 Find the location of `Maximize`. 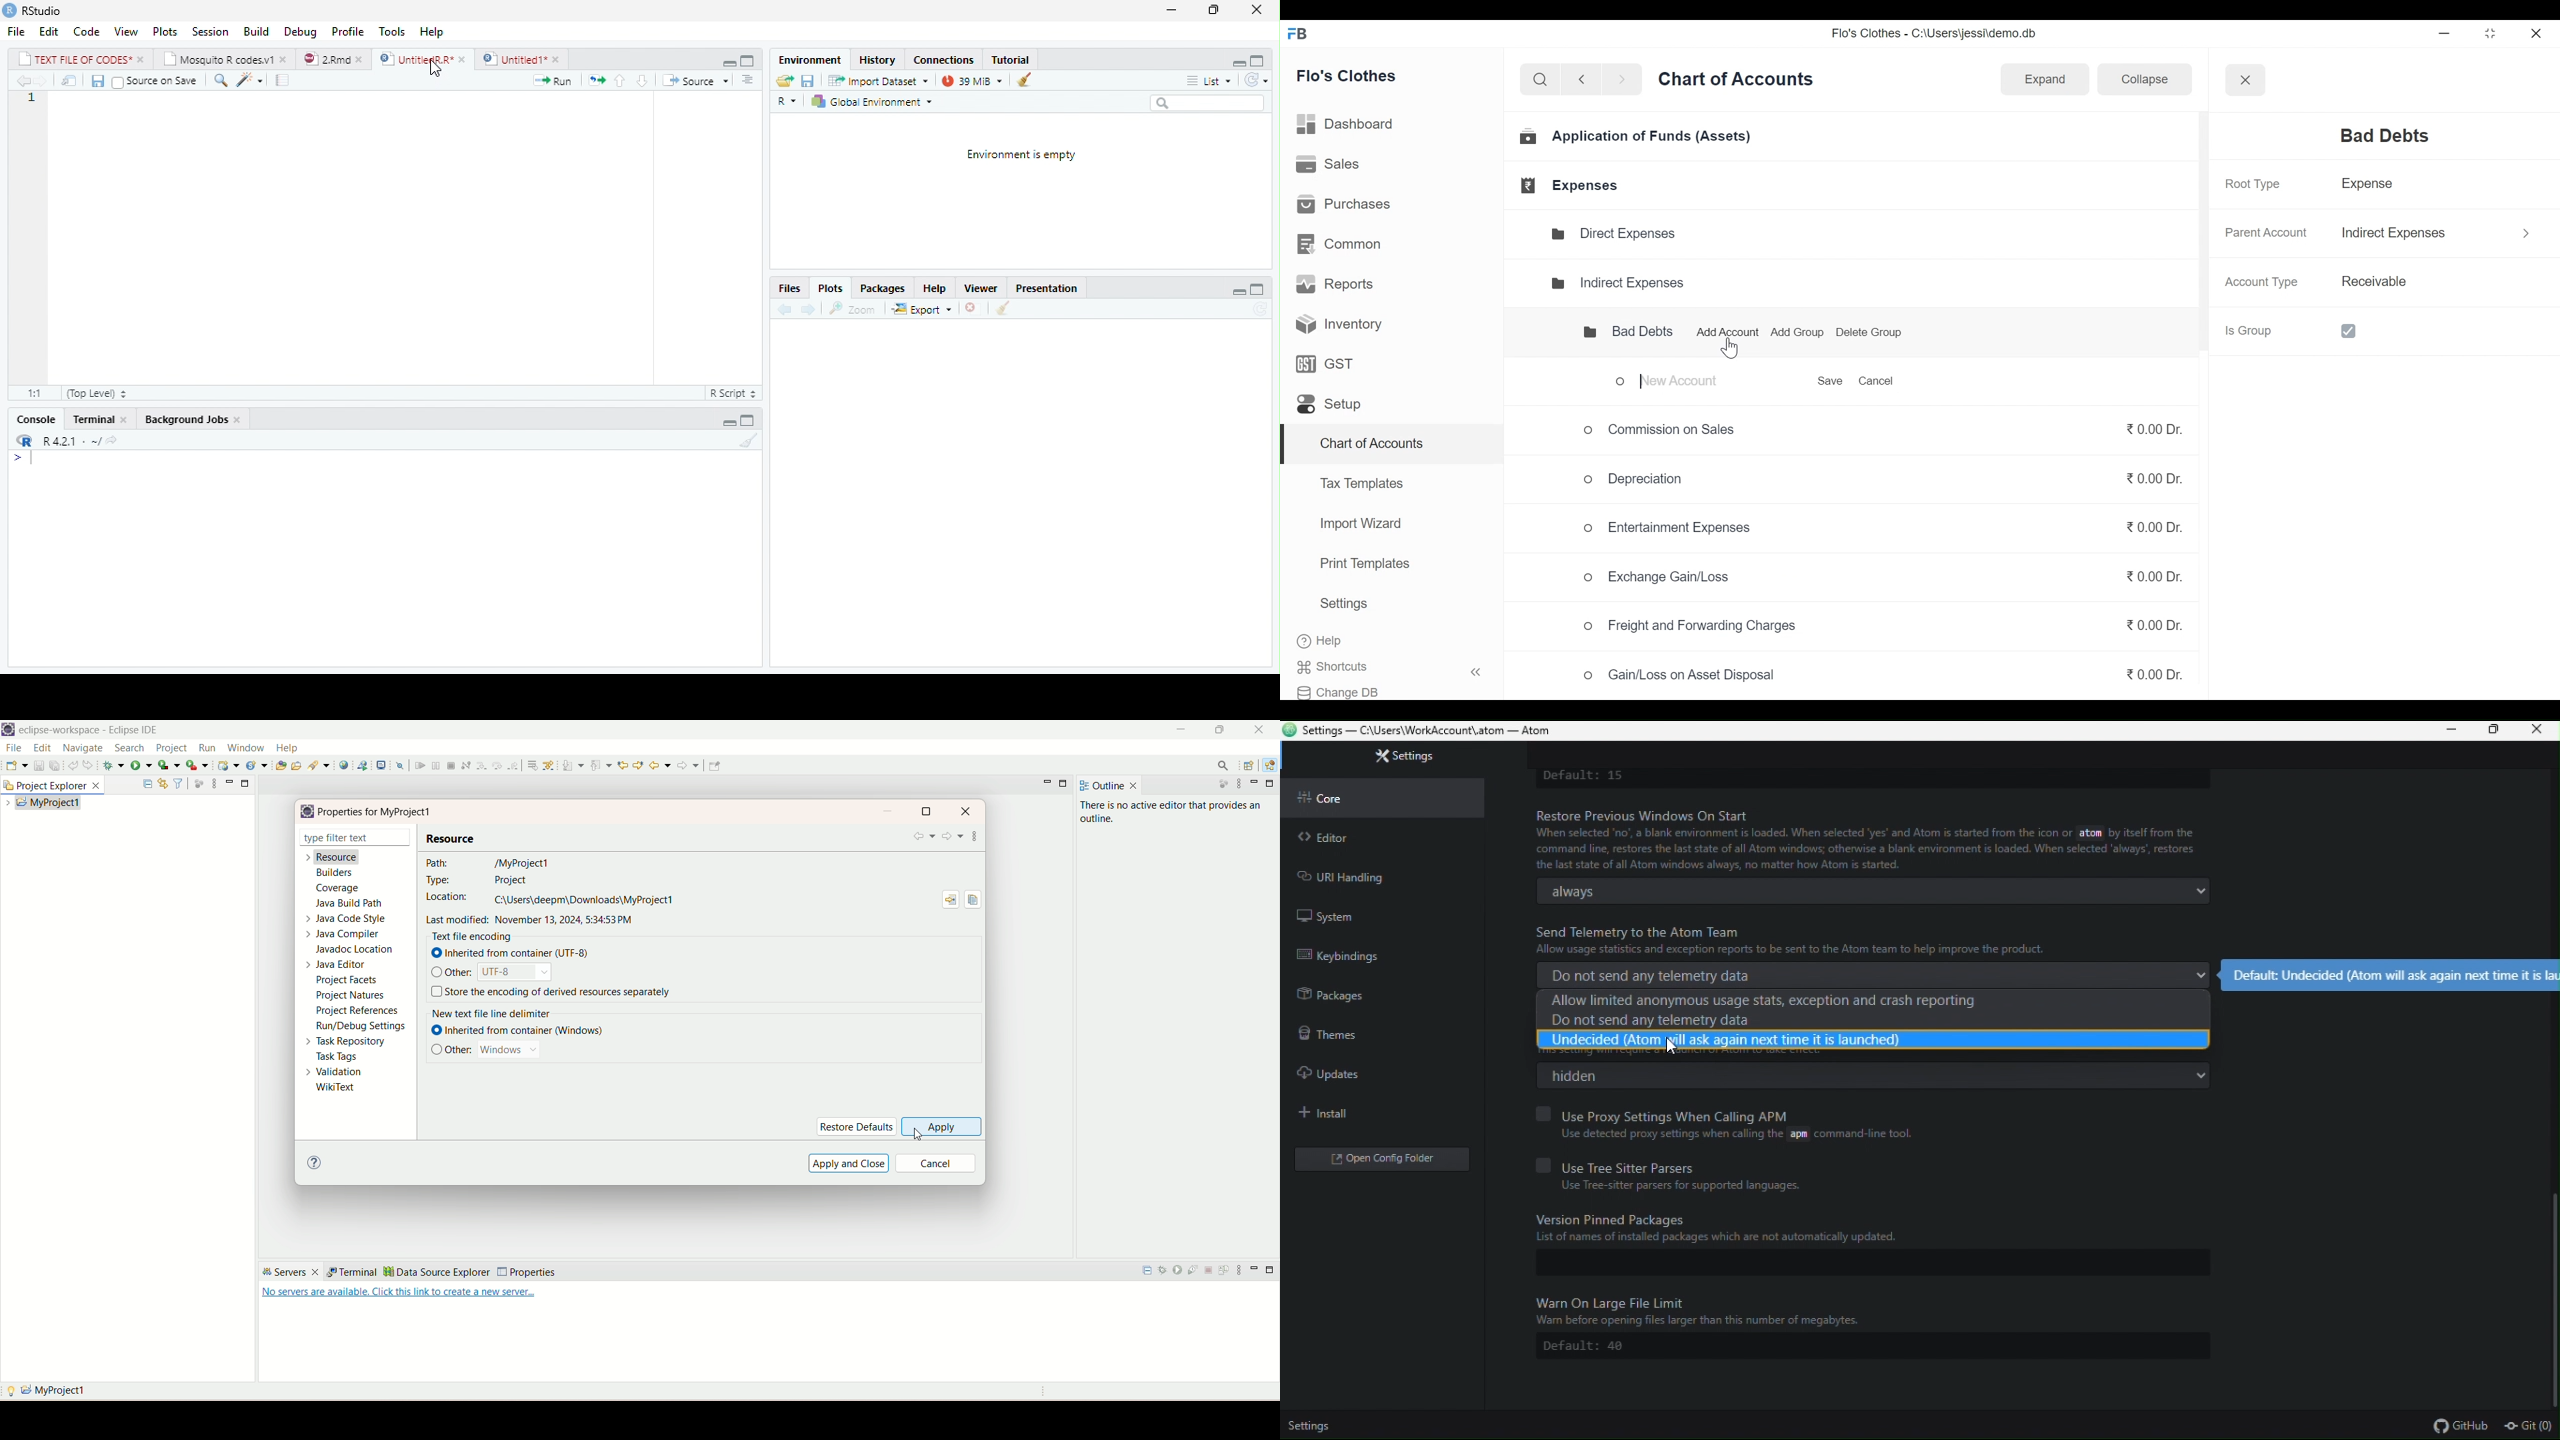

Maximize is located at coordinates (1257, 288).